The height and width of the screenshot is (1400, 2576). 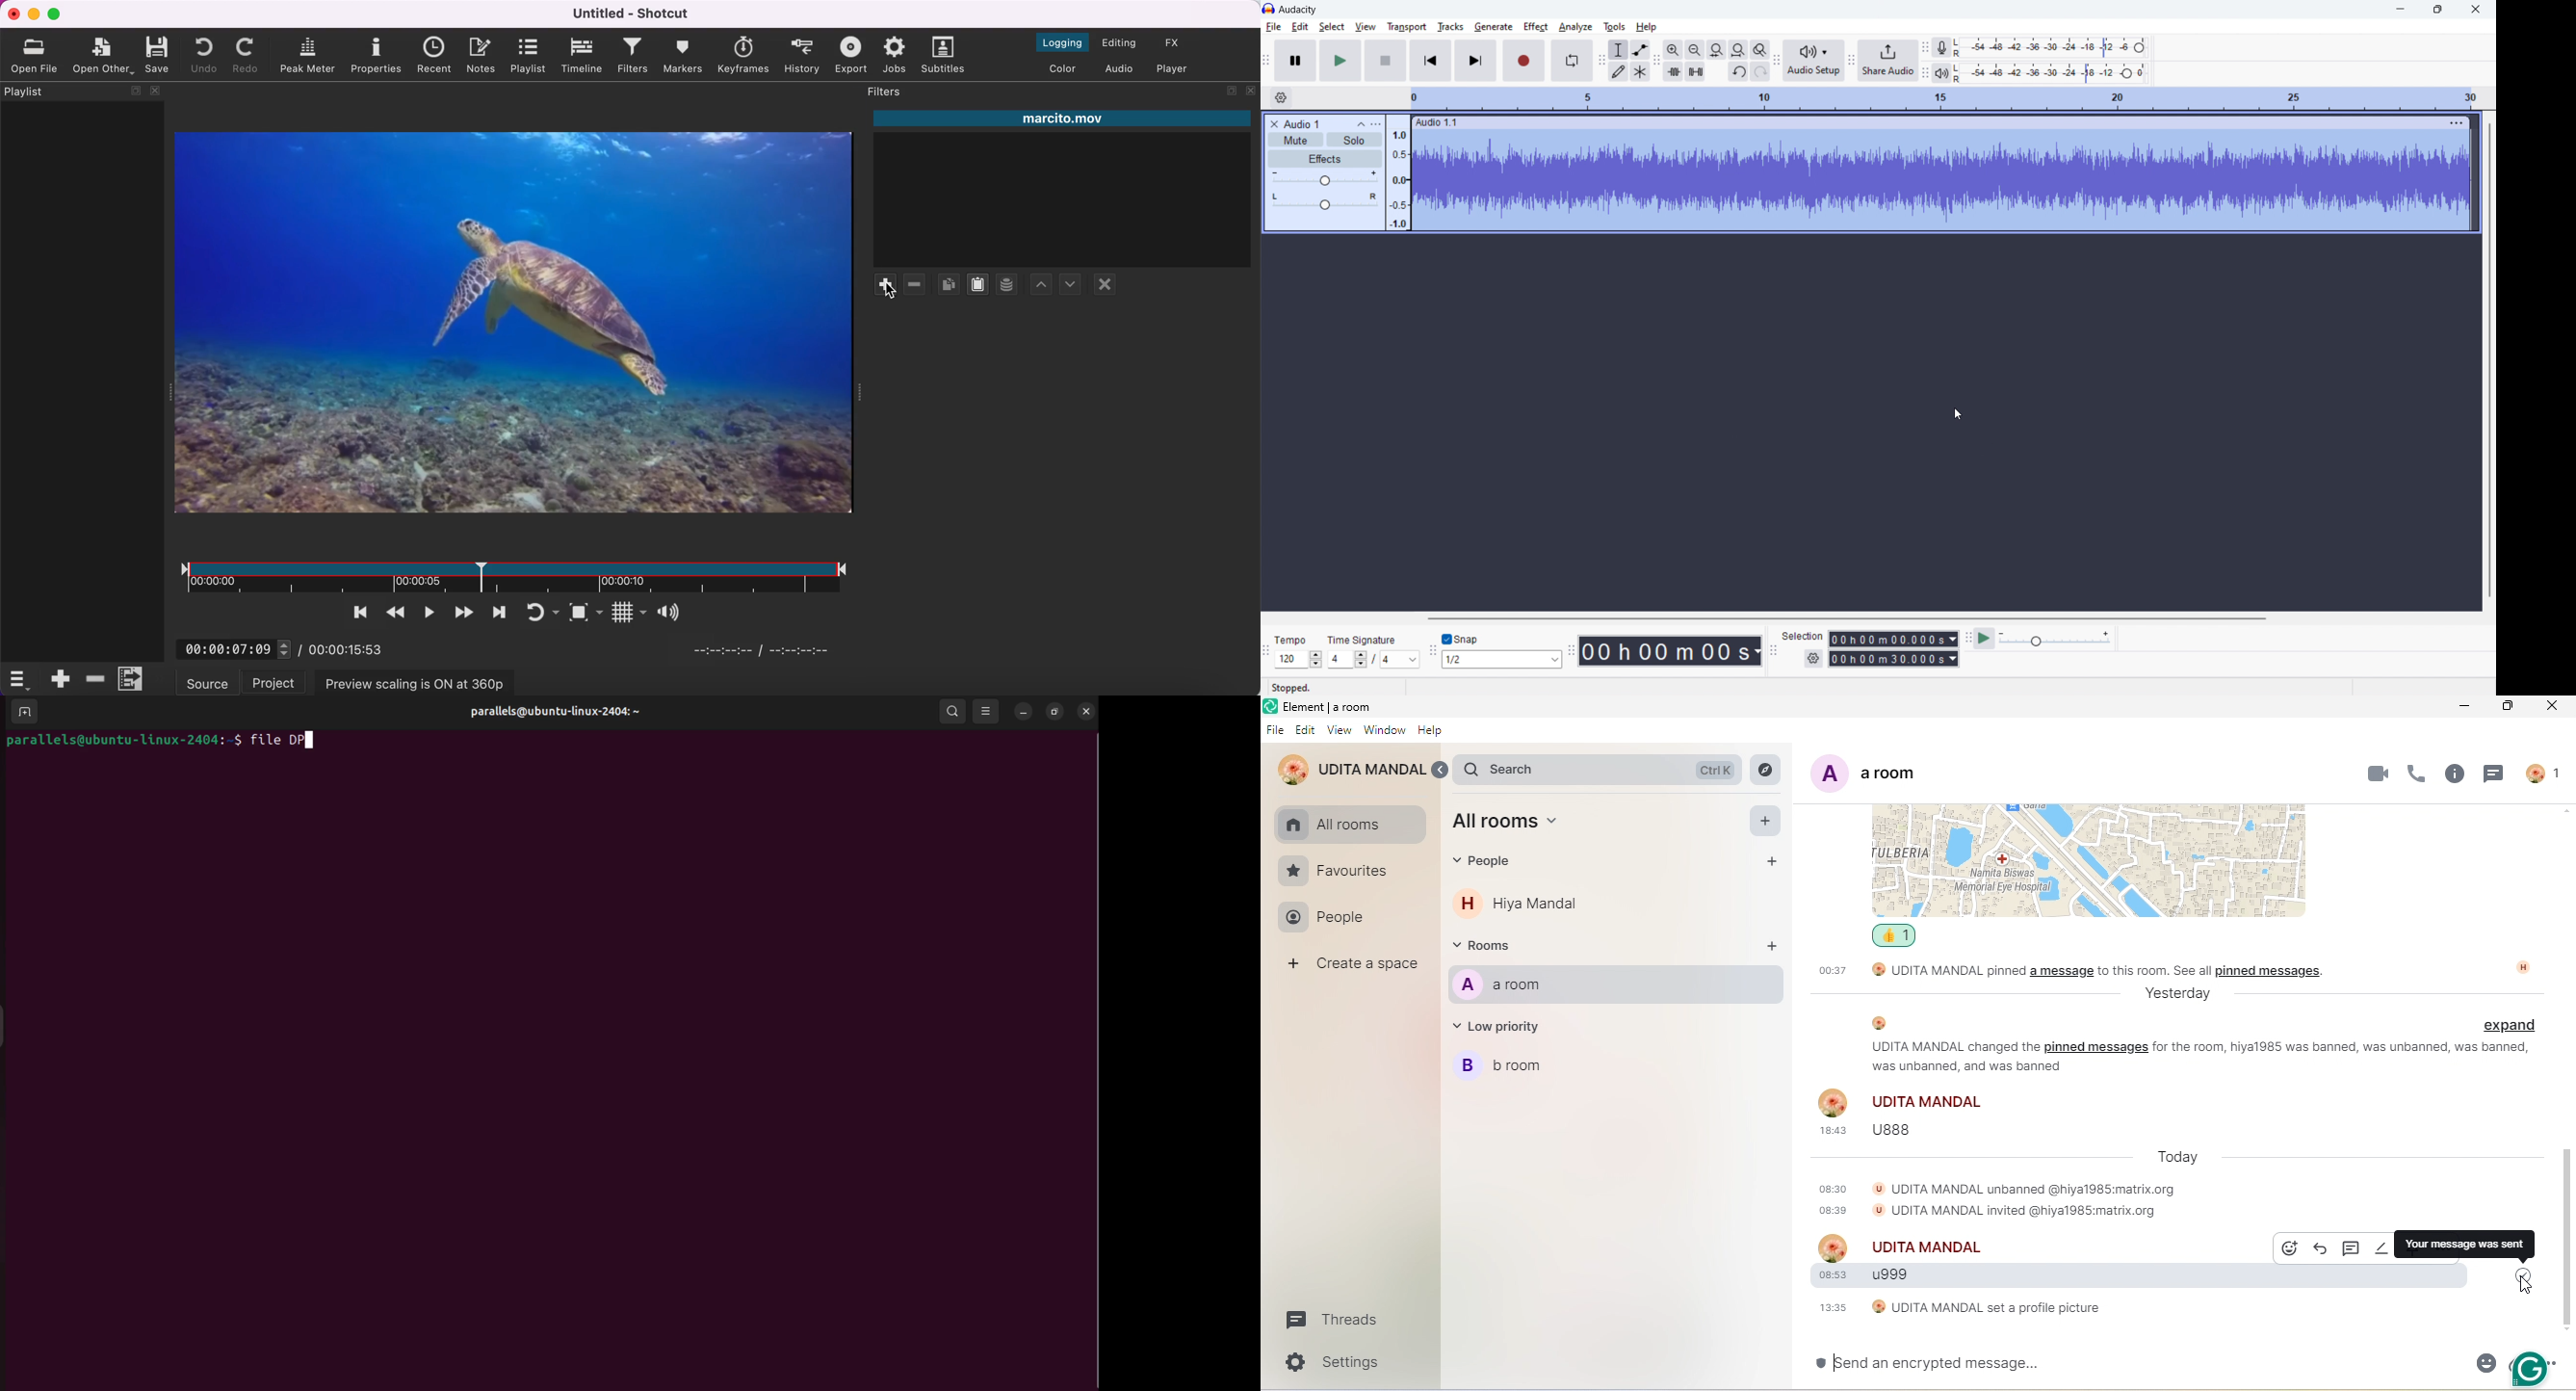 I want to click on Window, so click(x=1384, y=732).